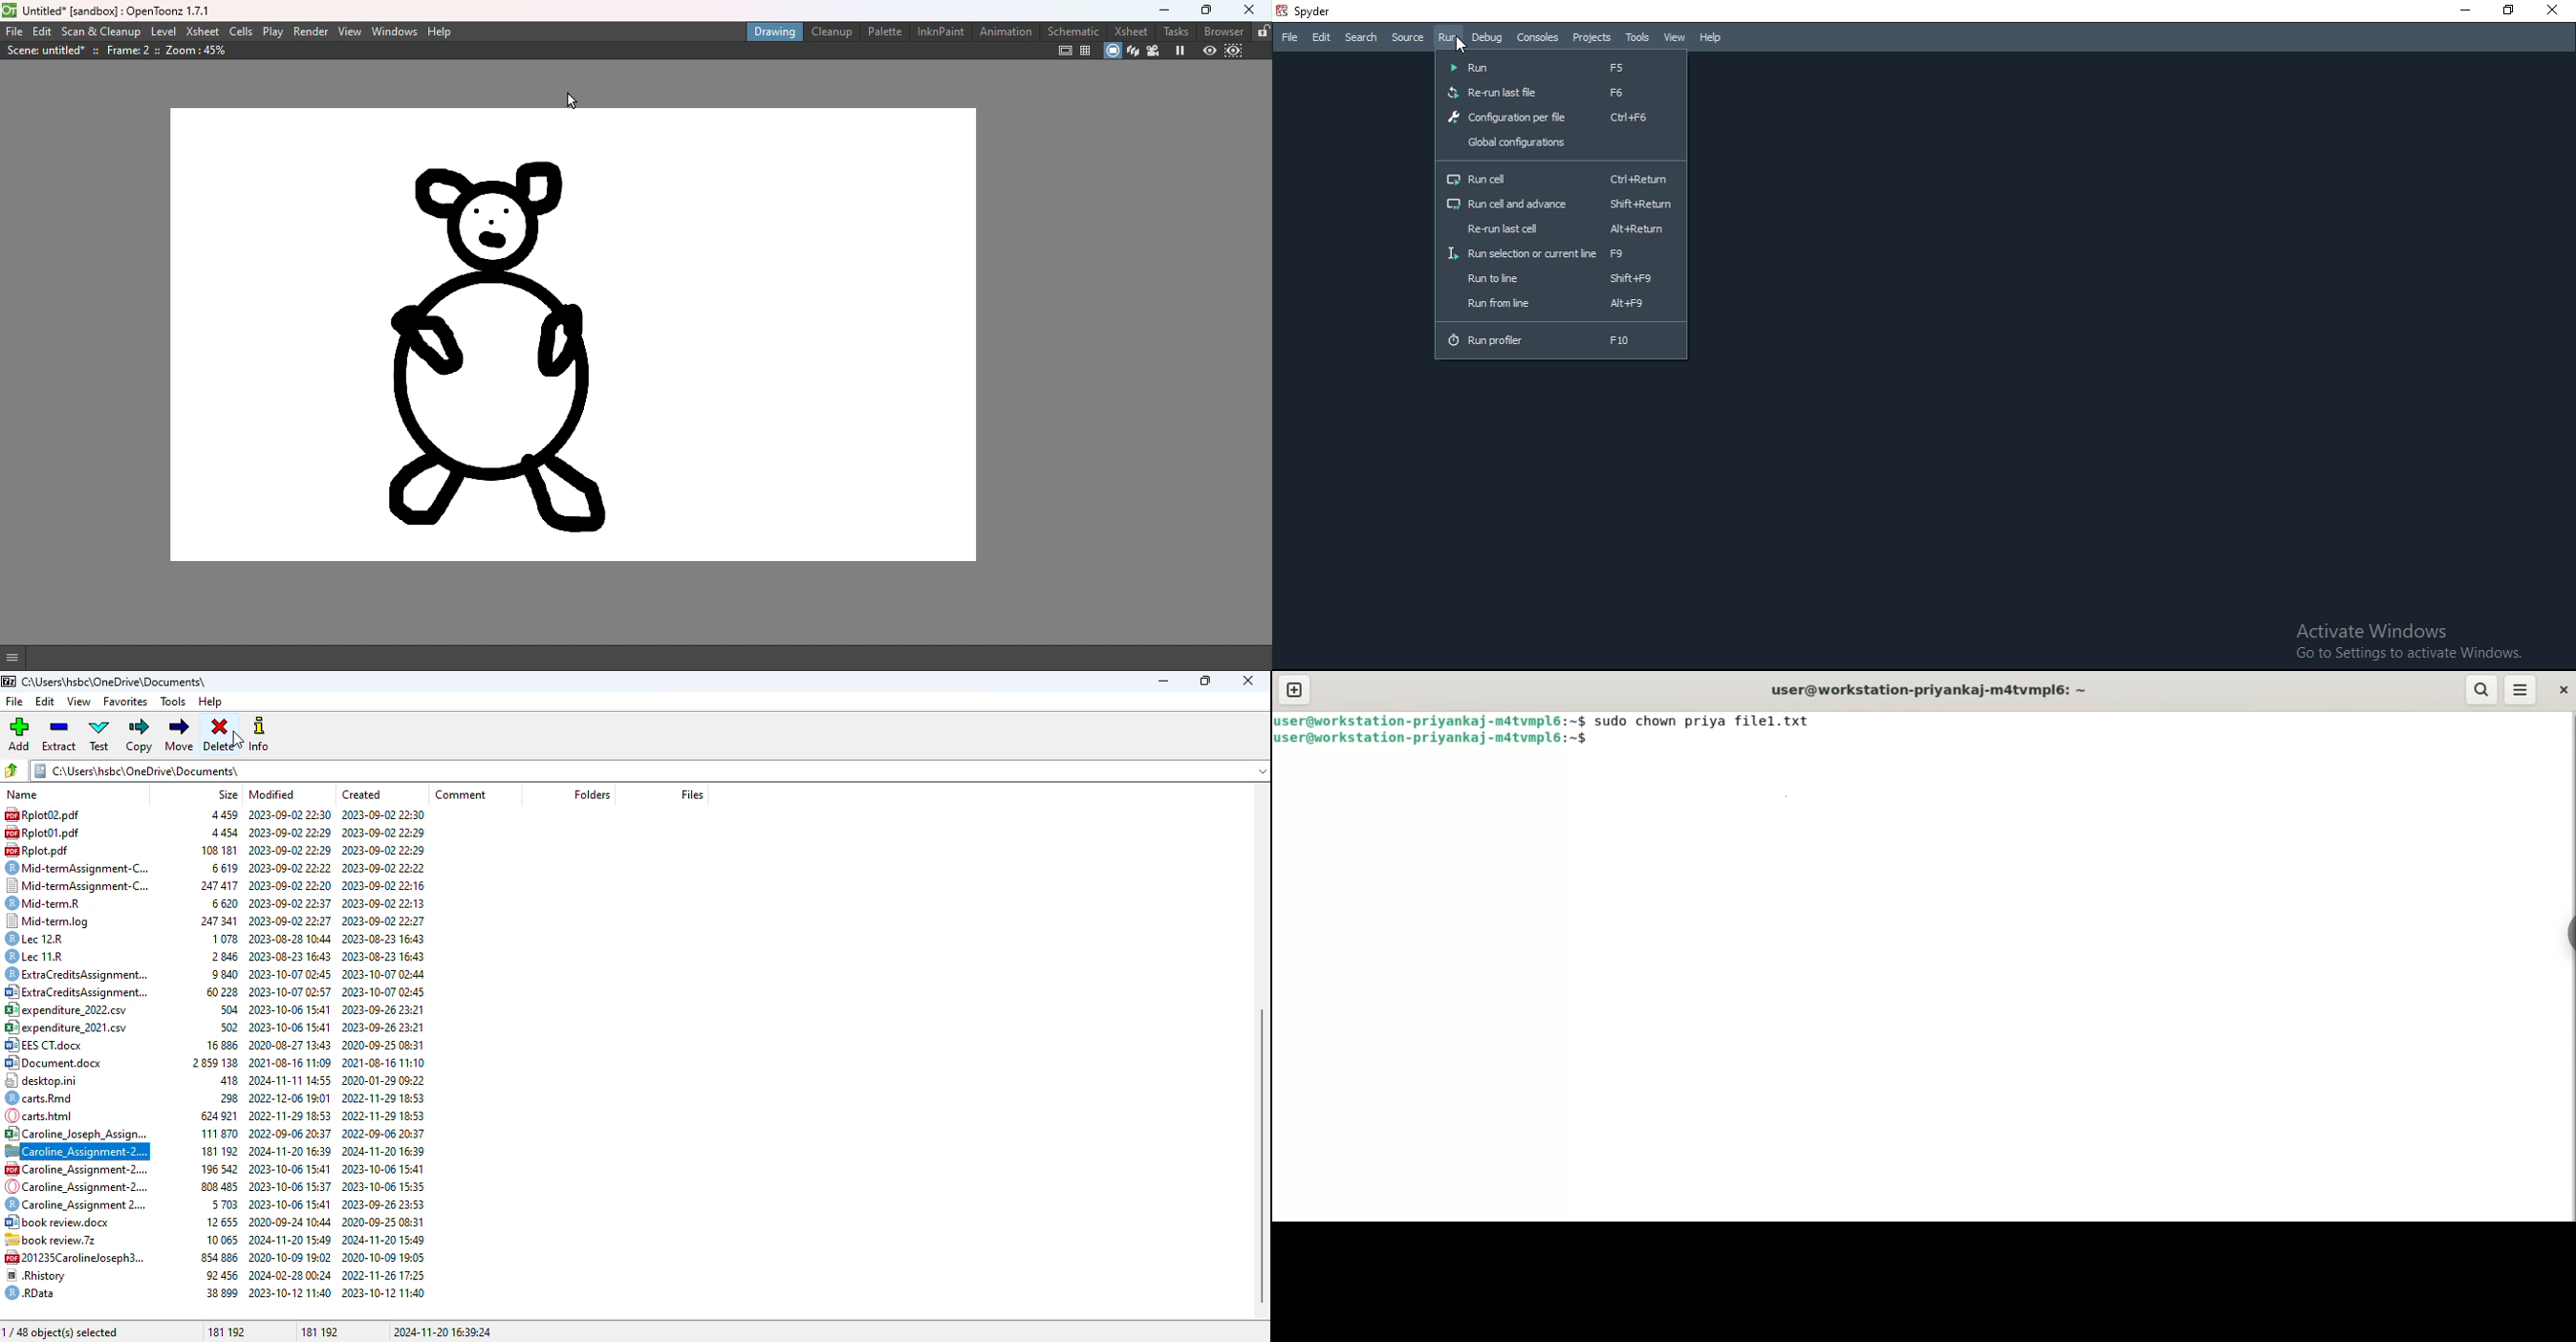  Describe the element at coordinates (116, 51) in the screenshot. I see `Scene details` at that location.